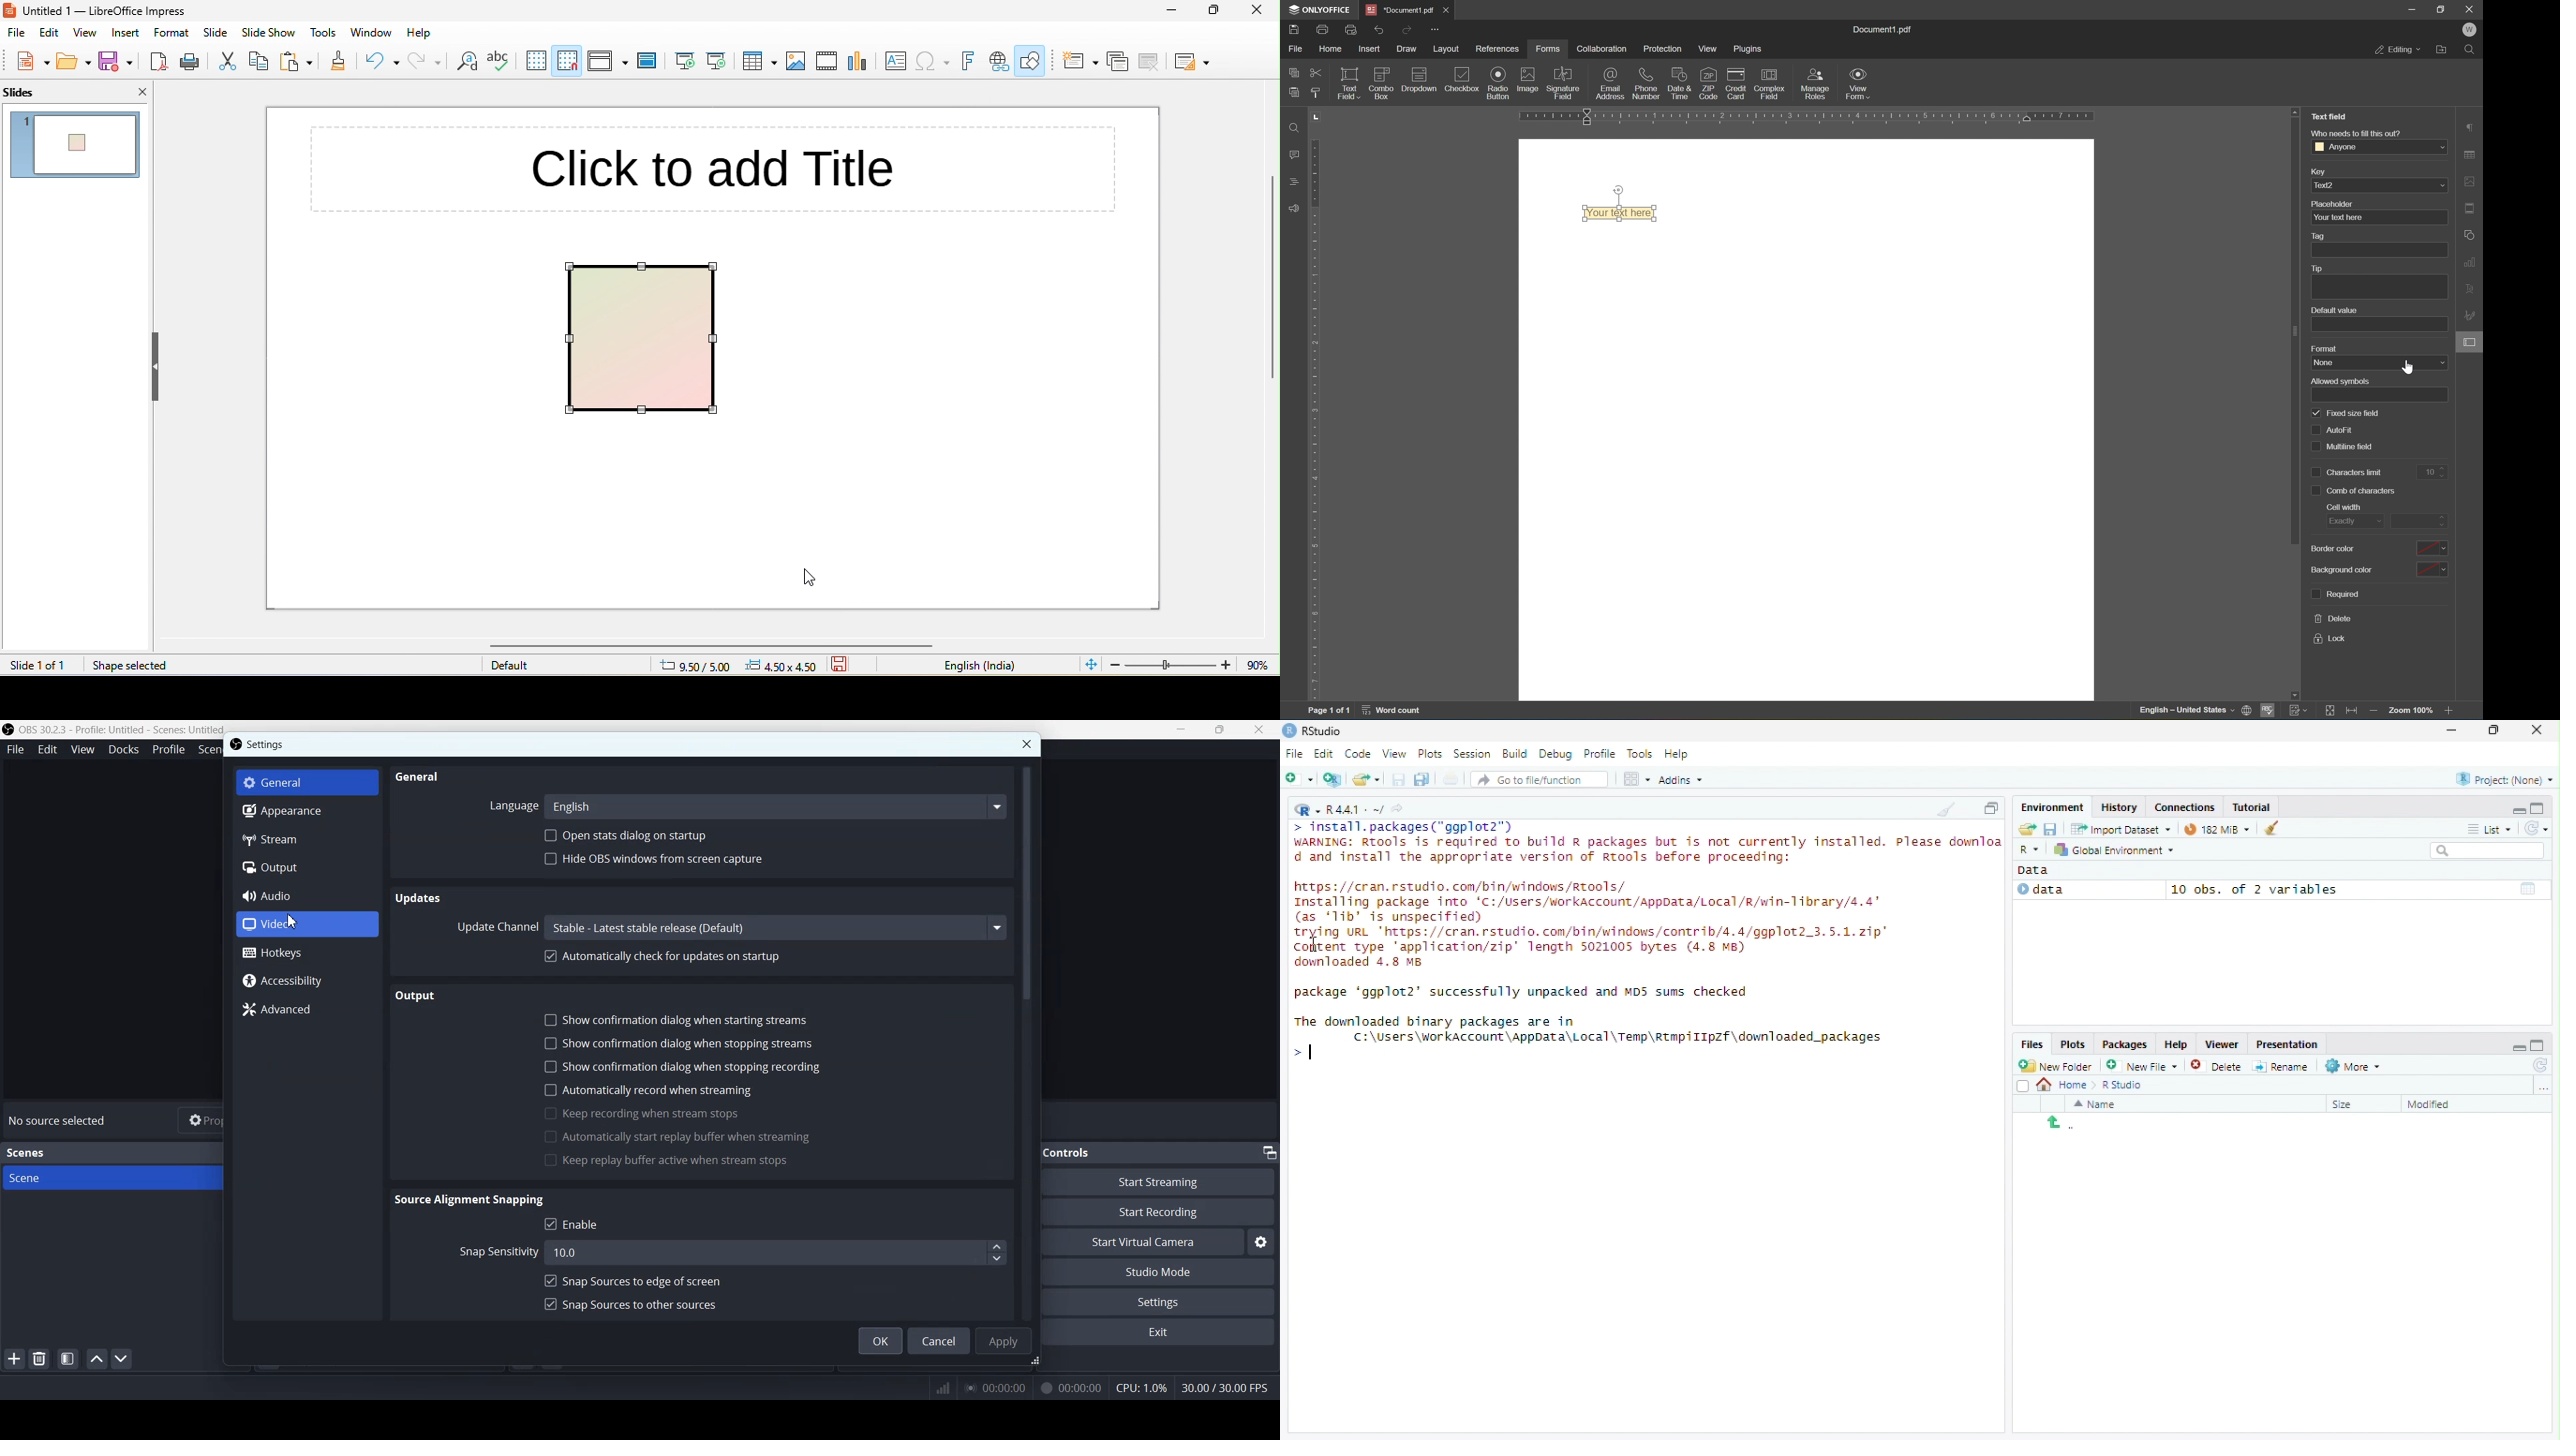 The width and height of the screenshot is (2576, 1456). What do you see at coordinates (2470, 263) in the screenshot?
I see `chart settings` at bounding box center [2470, 263].